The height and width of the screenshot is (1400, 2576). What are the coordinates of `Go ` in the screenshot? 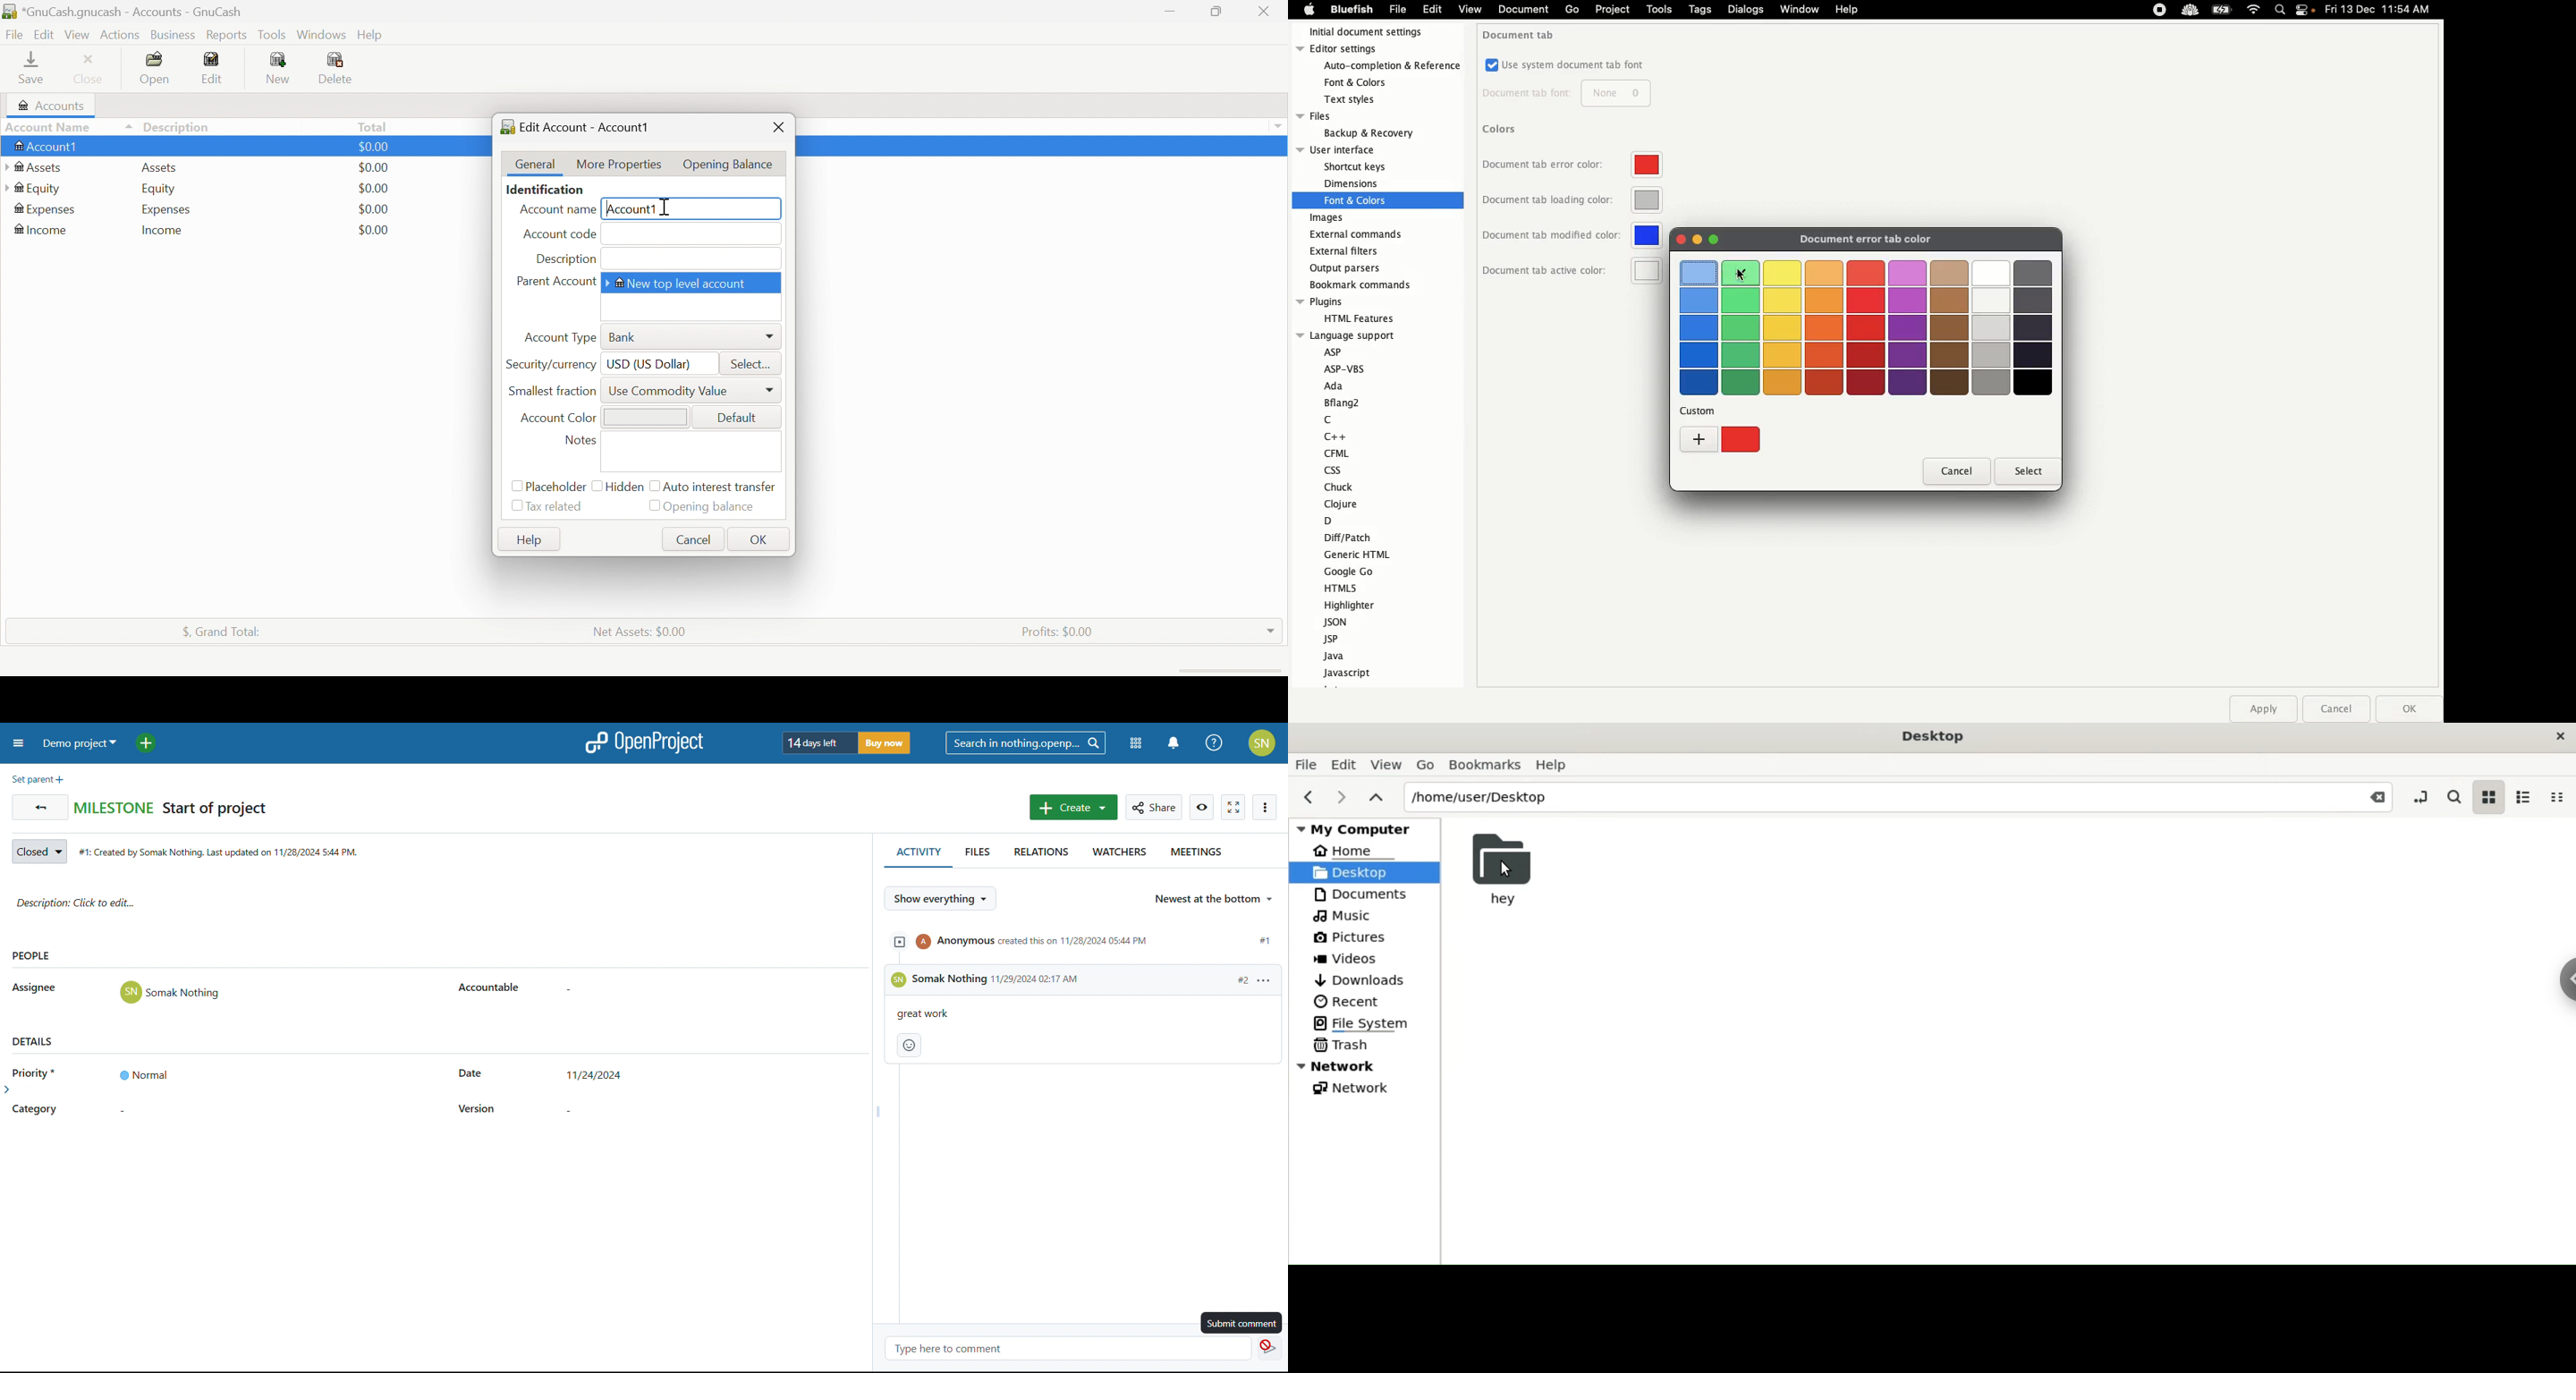 It's located at (1427, 764).